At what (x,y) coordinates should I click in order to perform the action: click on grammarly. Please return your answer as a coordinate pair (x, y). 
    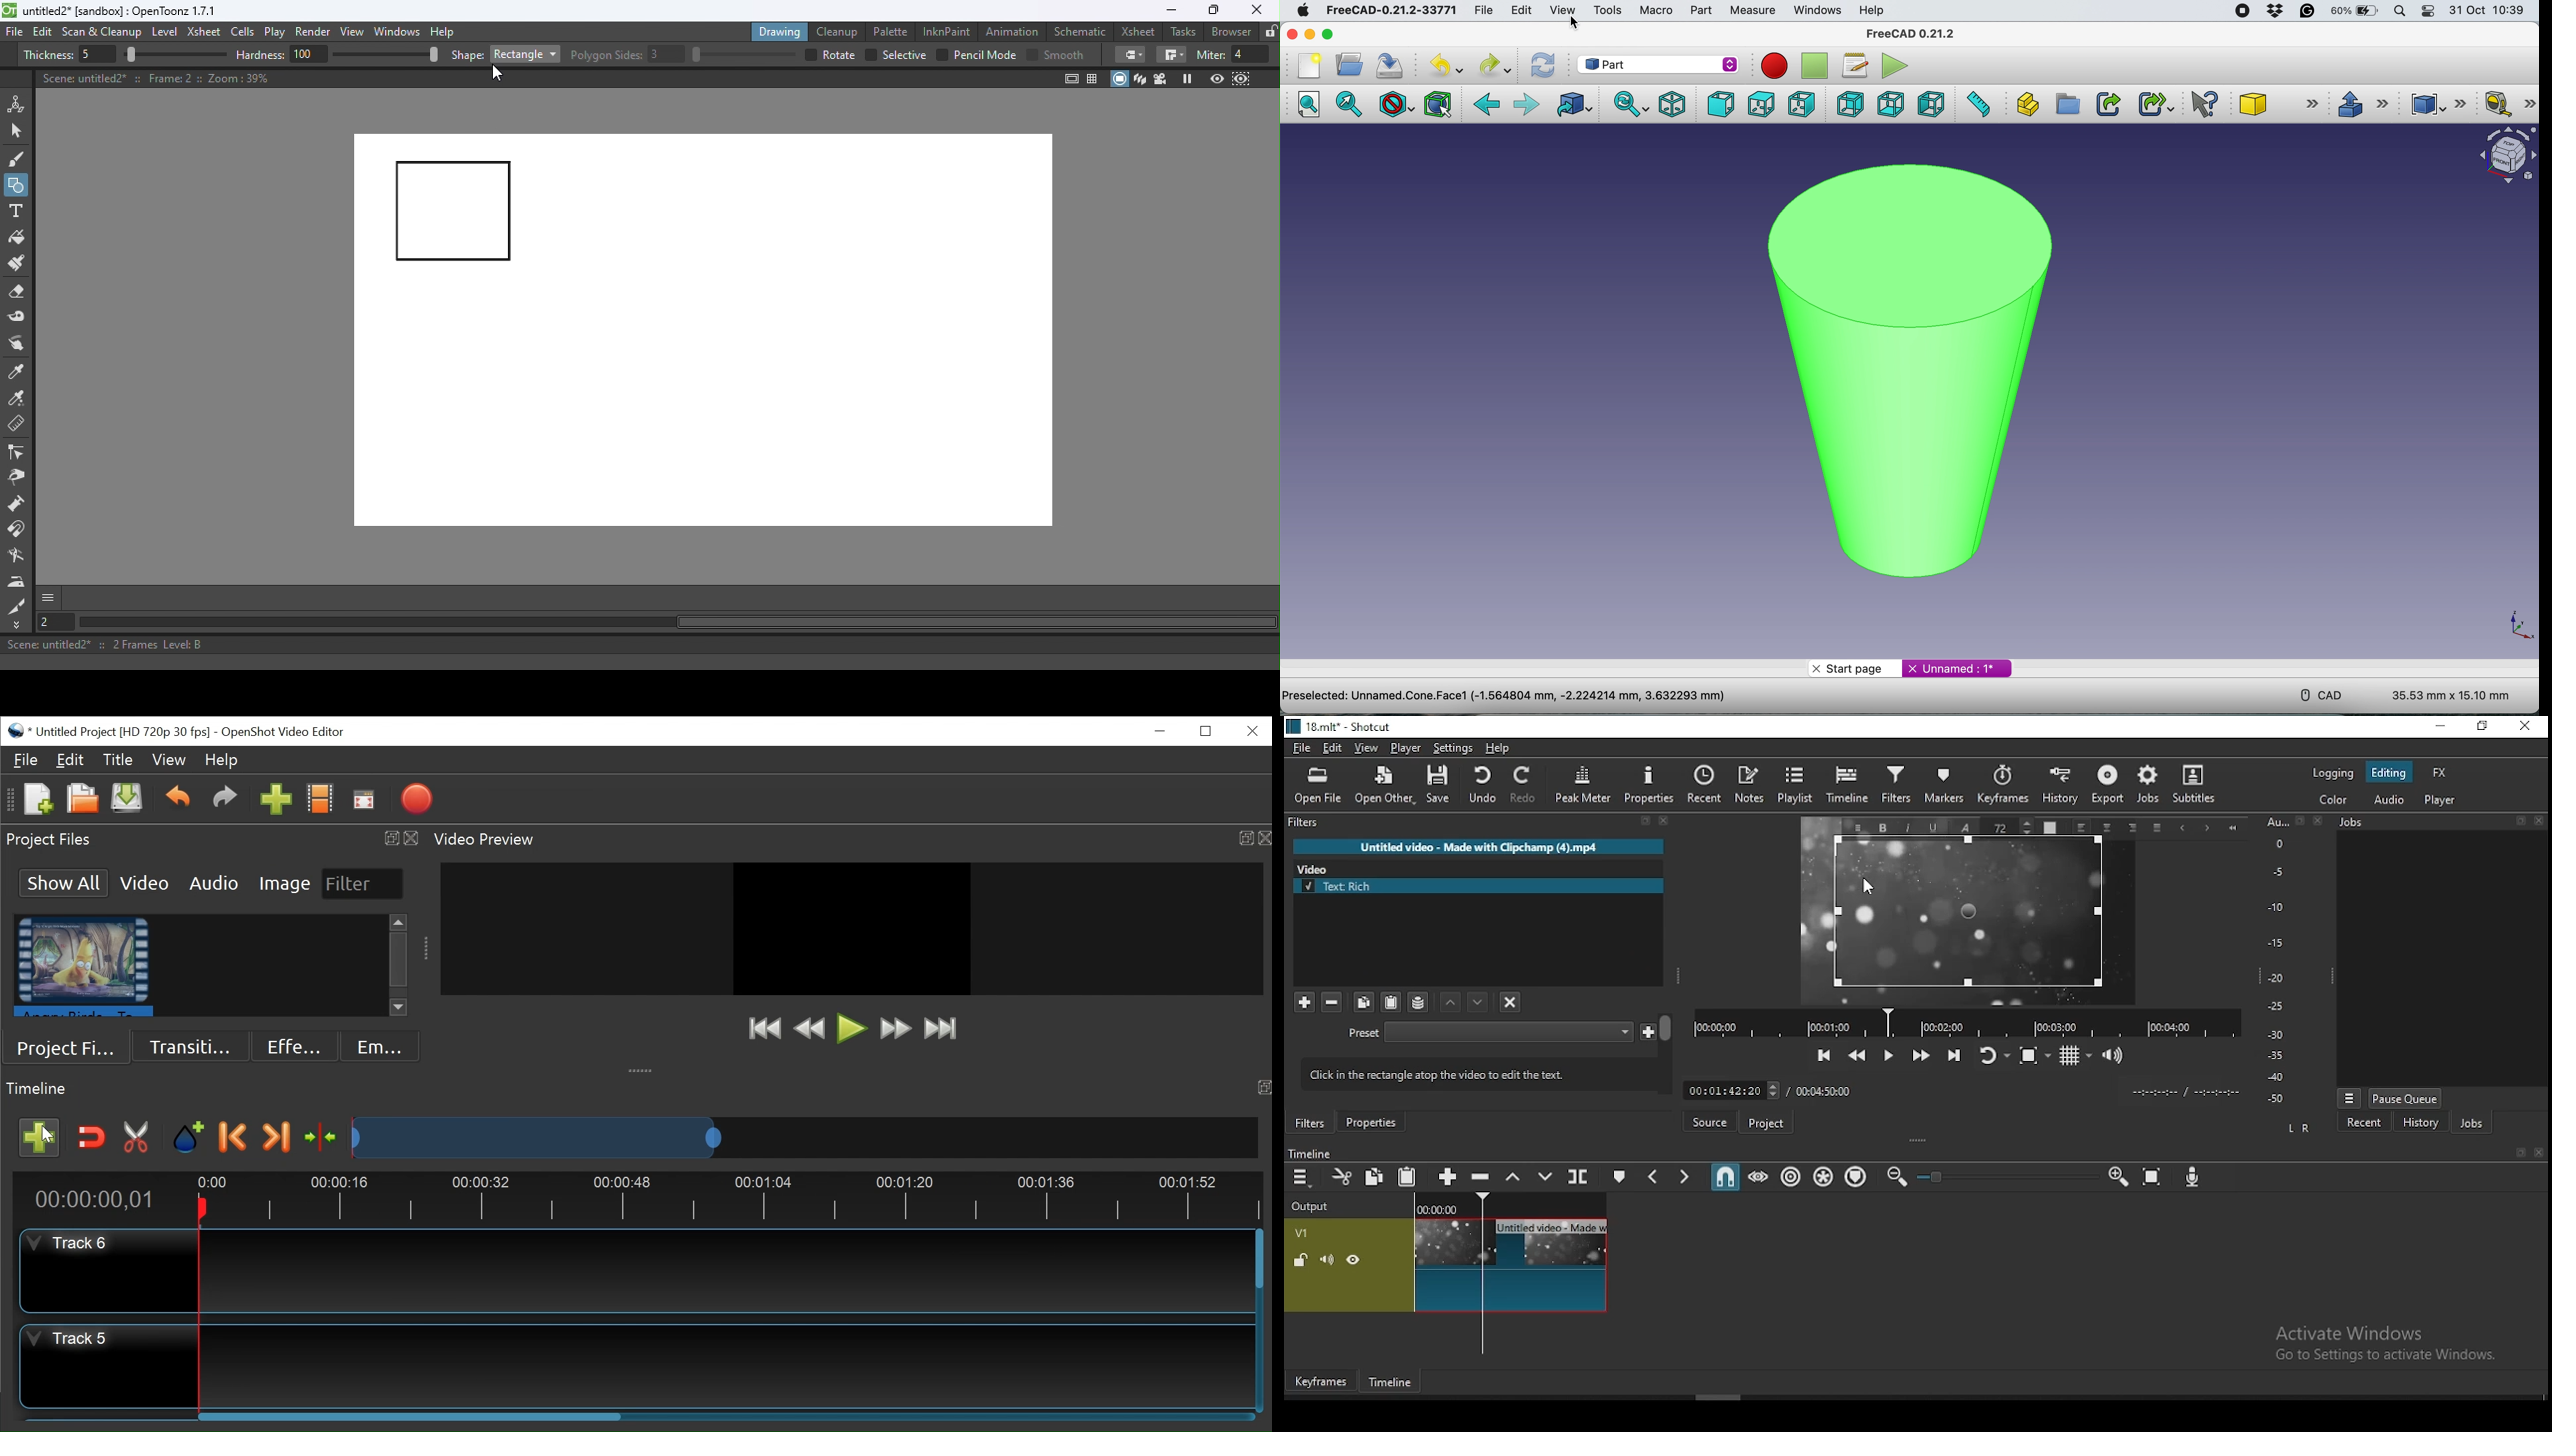
    Looking at the image, I should click on (2308, 13).